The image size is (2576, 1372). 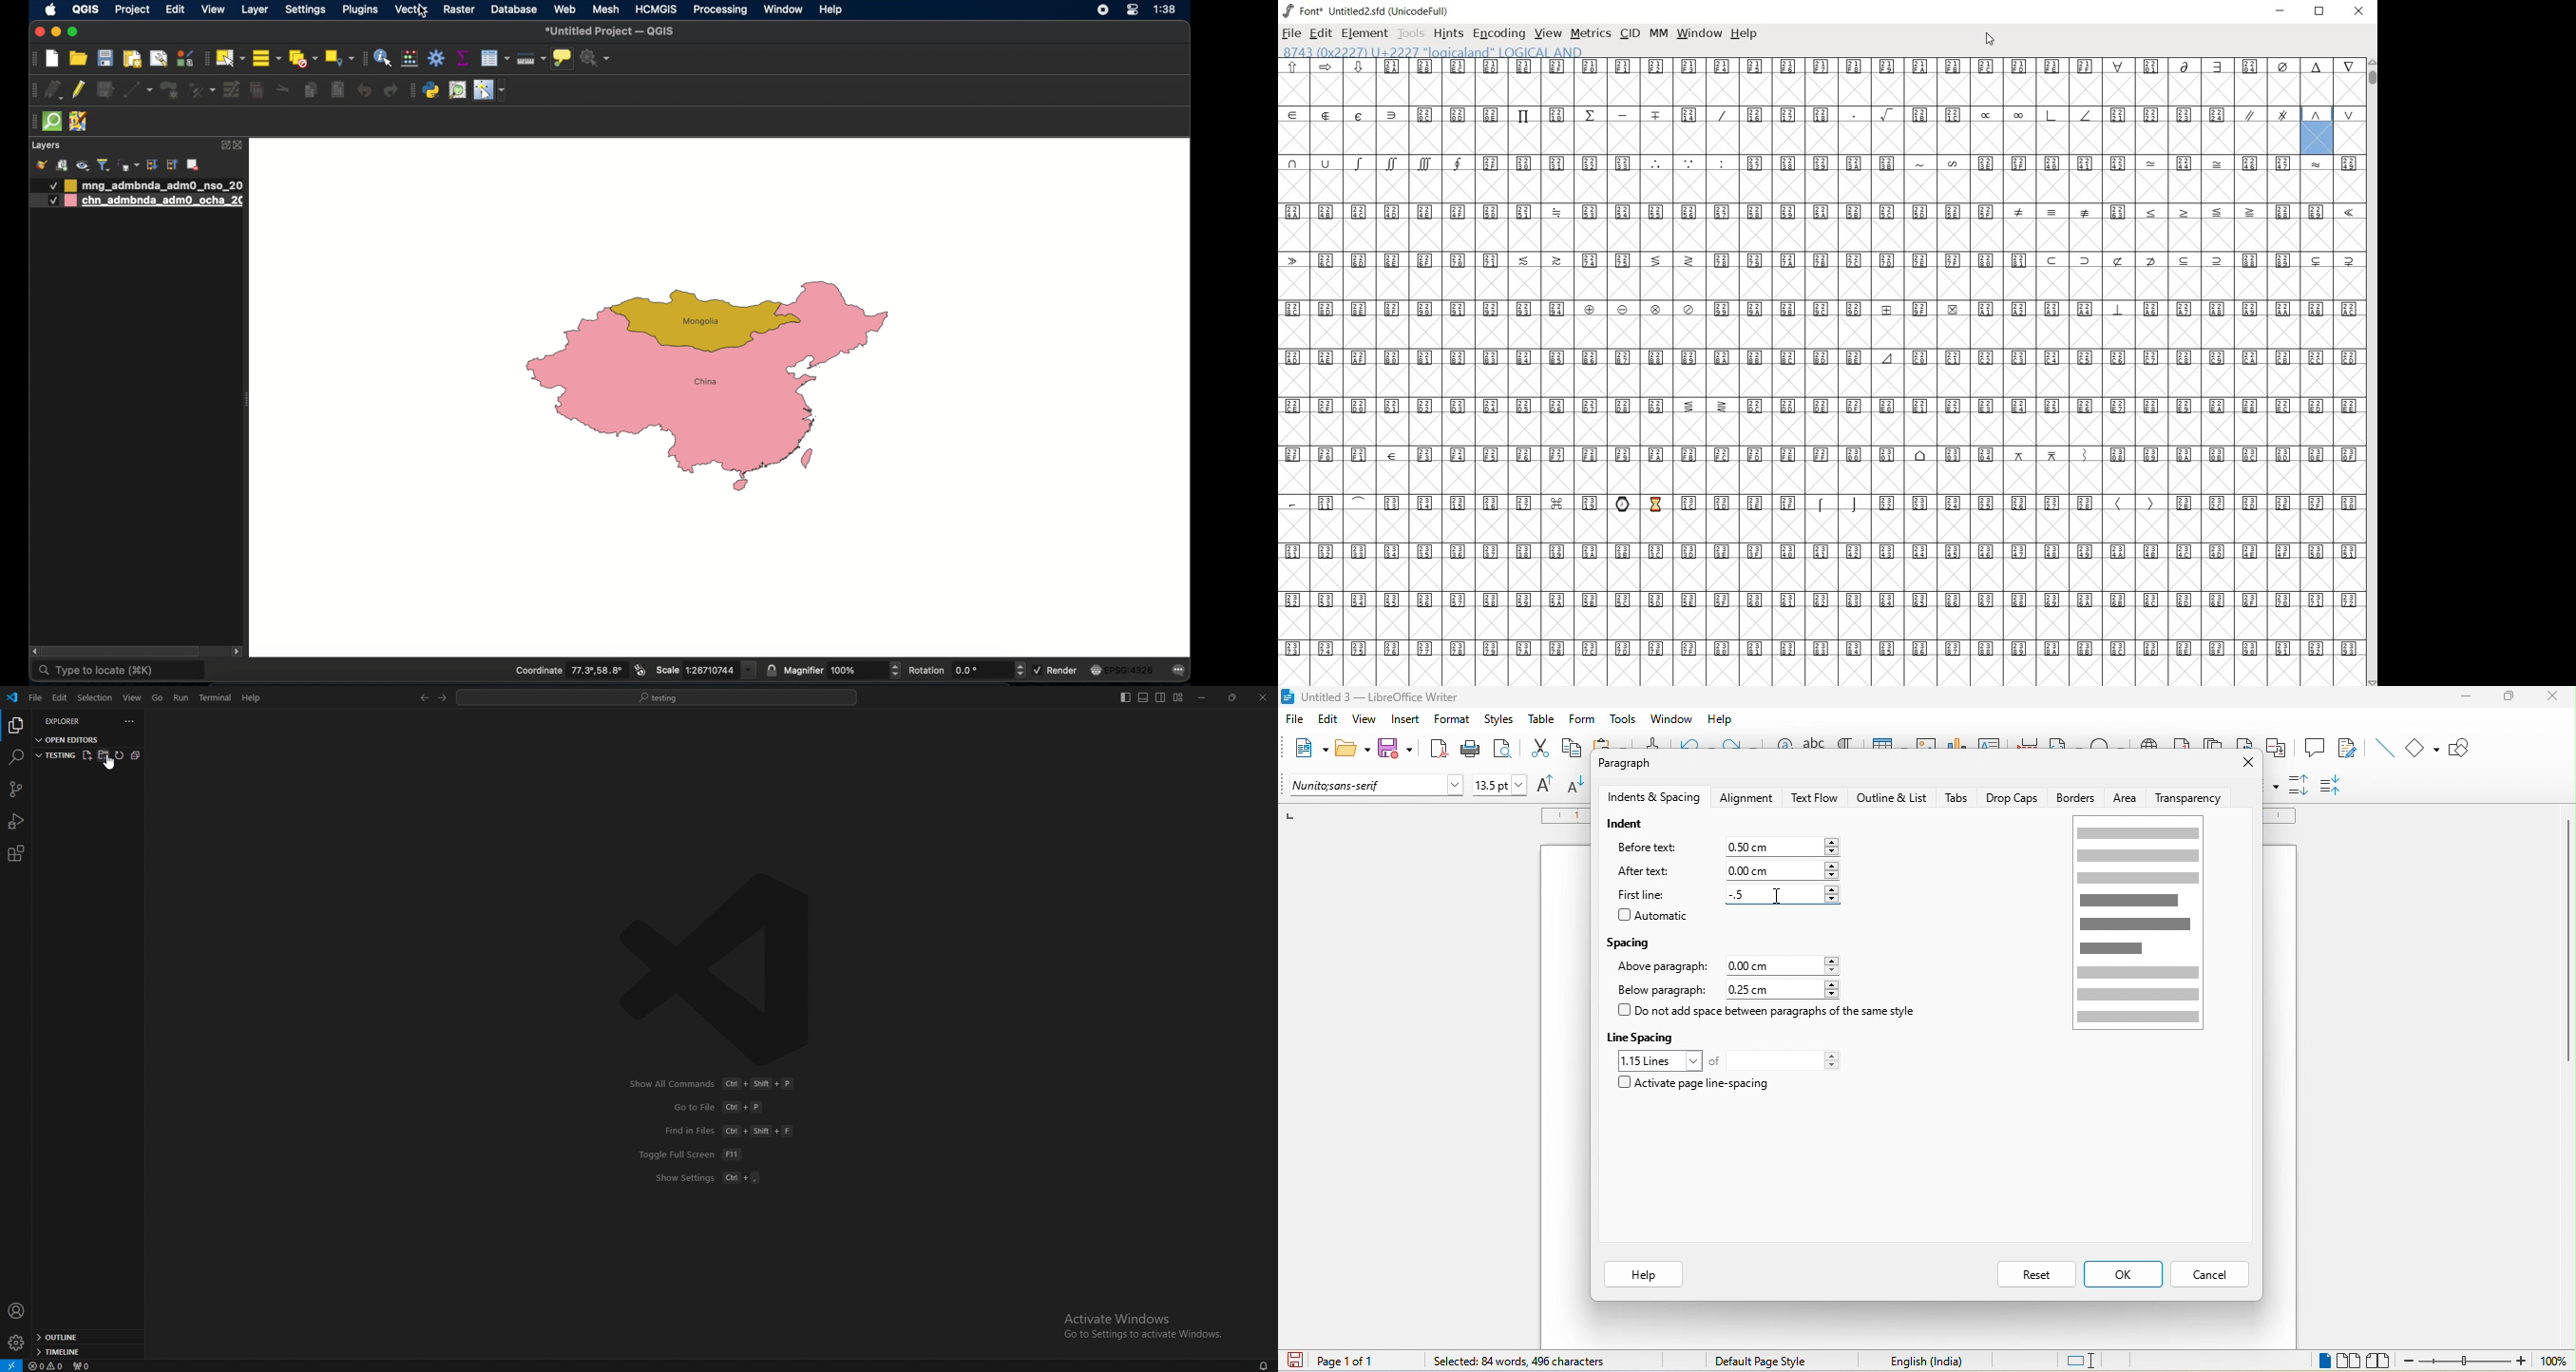 I want to click on total lines, so click(x=1783, y=1060).